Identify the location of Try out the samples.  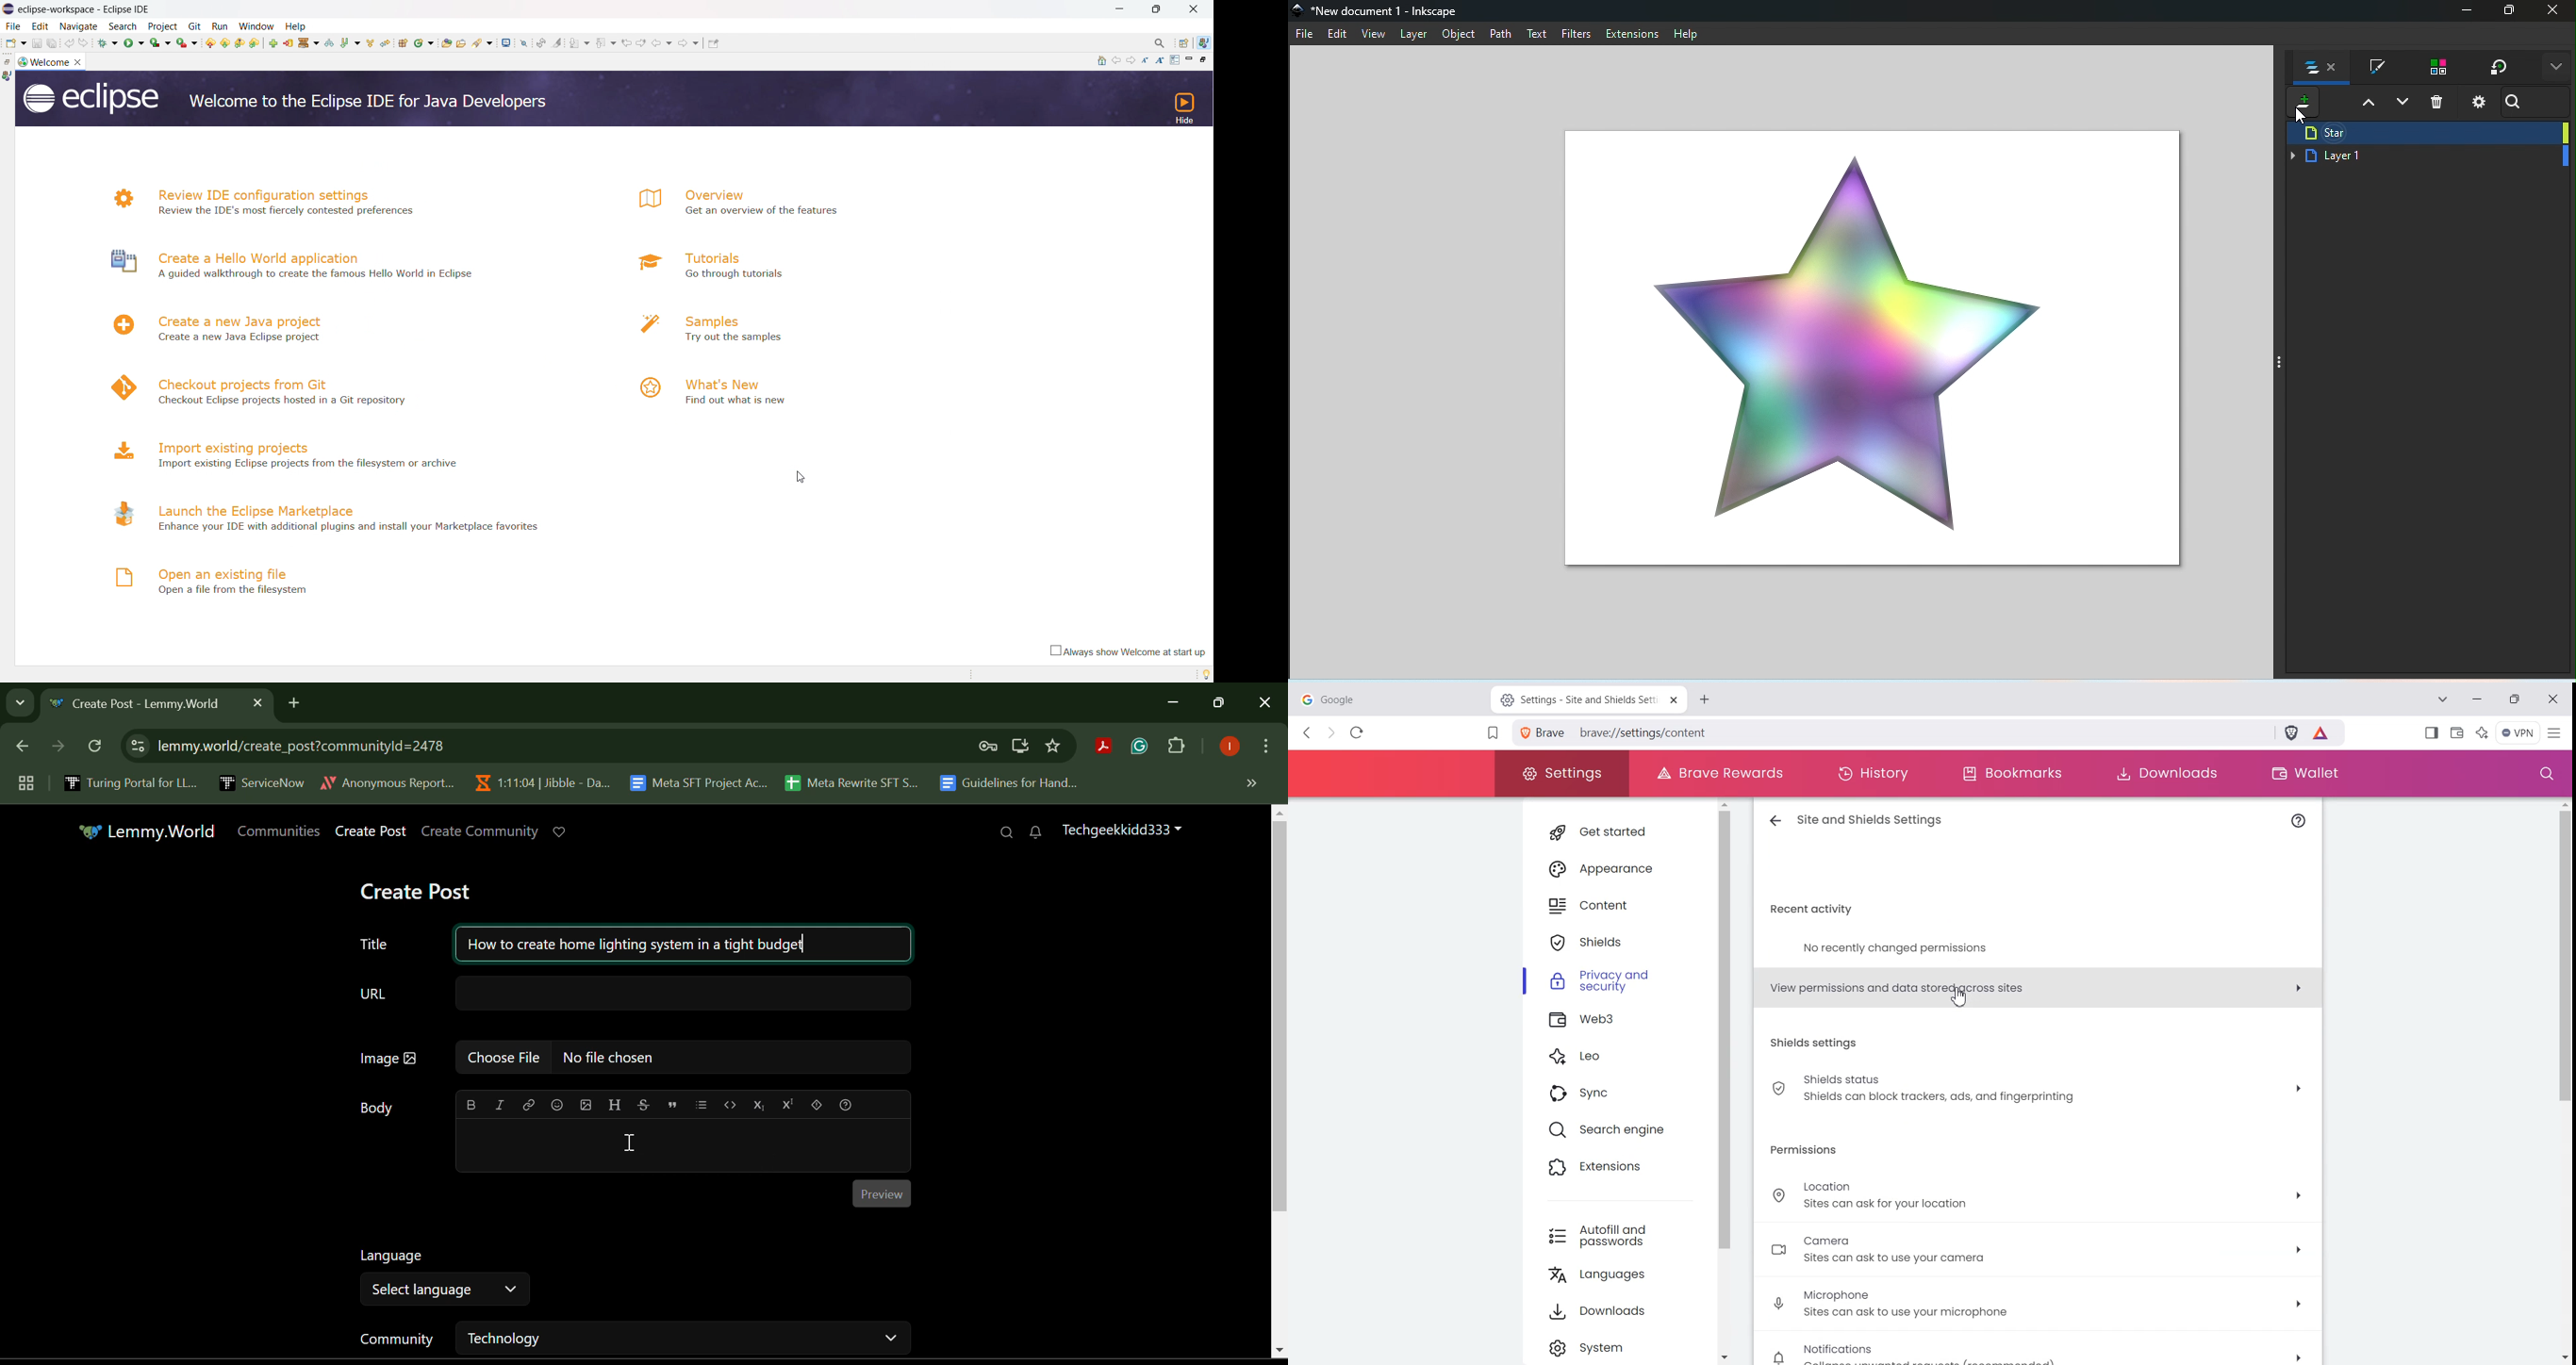
(750, 338).